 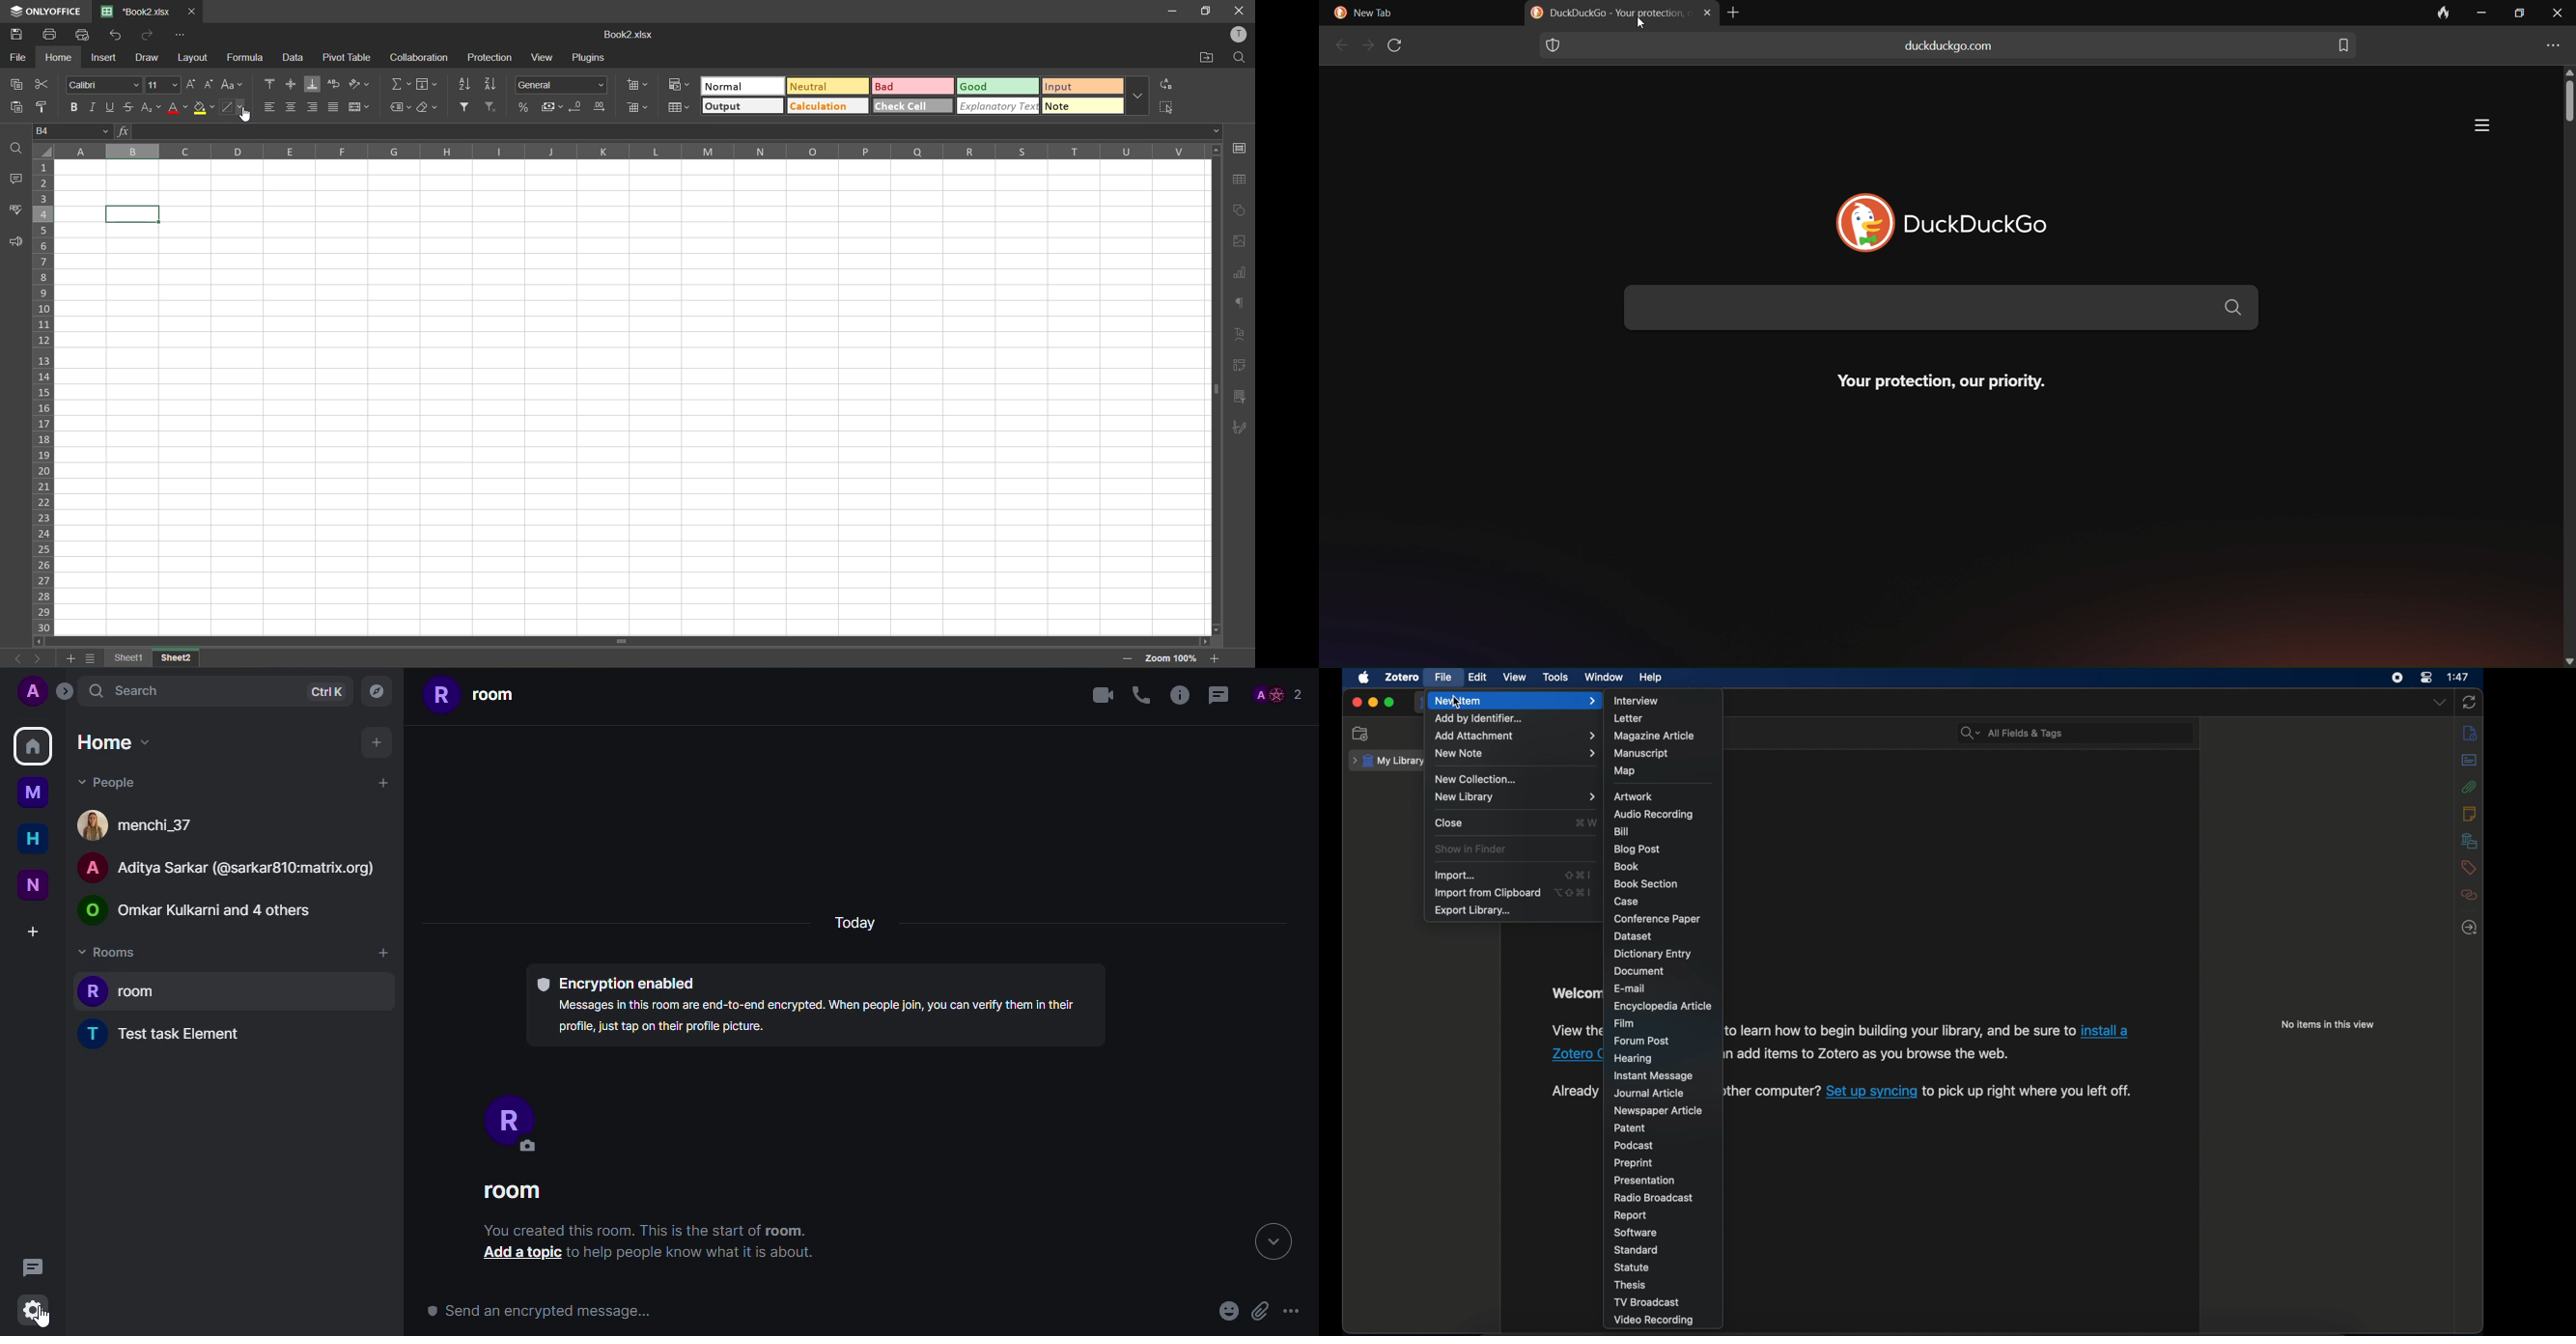 I want to click on 1:47, so click(x=2459, y=676).